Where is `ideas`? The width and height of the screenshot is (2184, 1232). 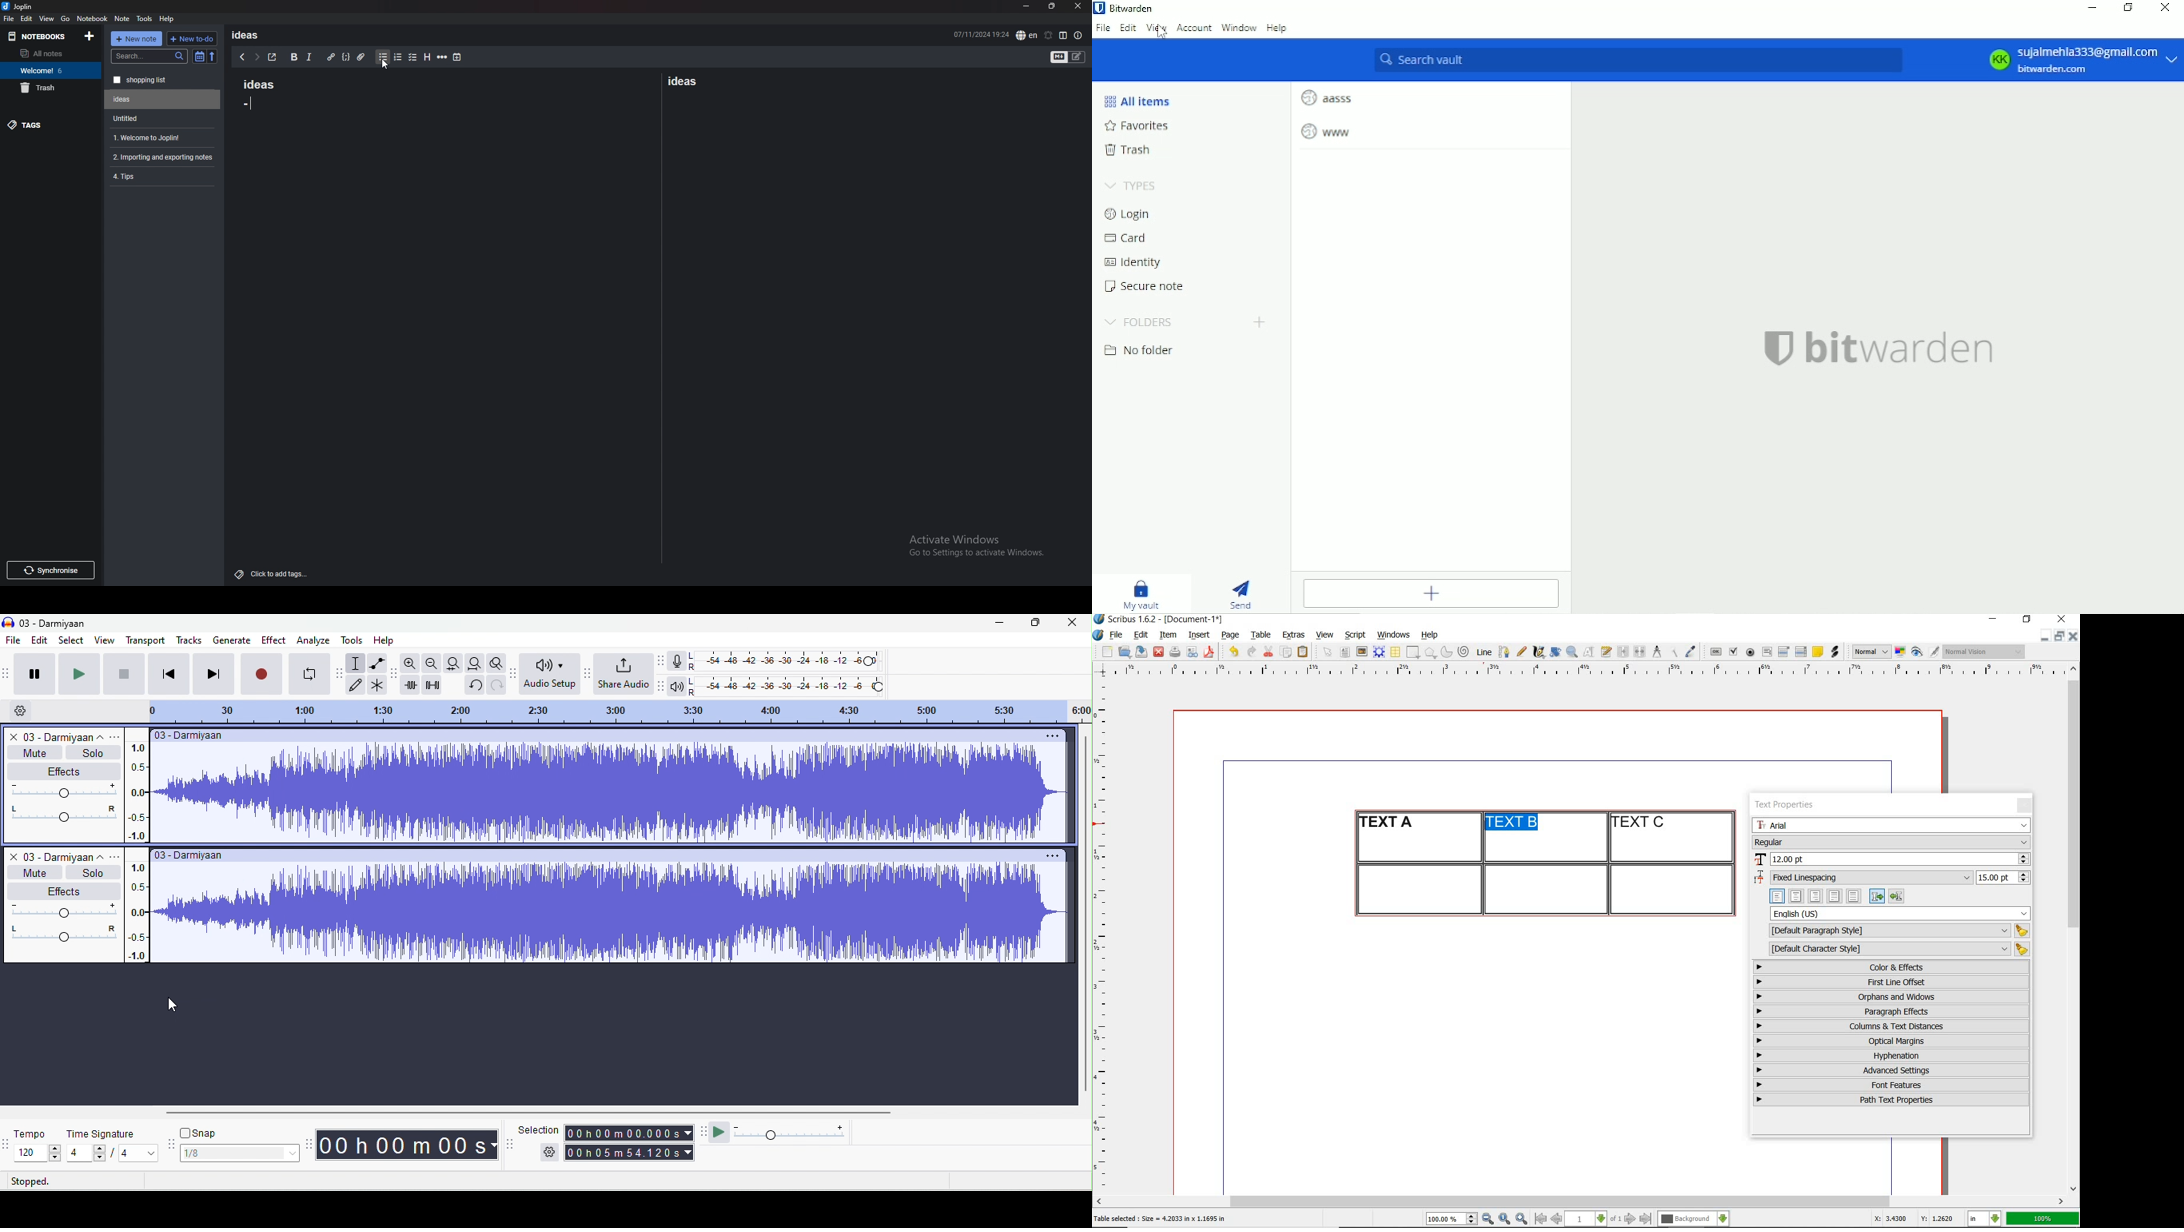
ideas is located at coordinates (681, 80).